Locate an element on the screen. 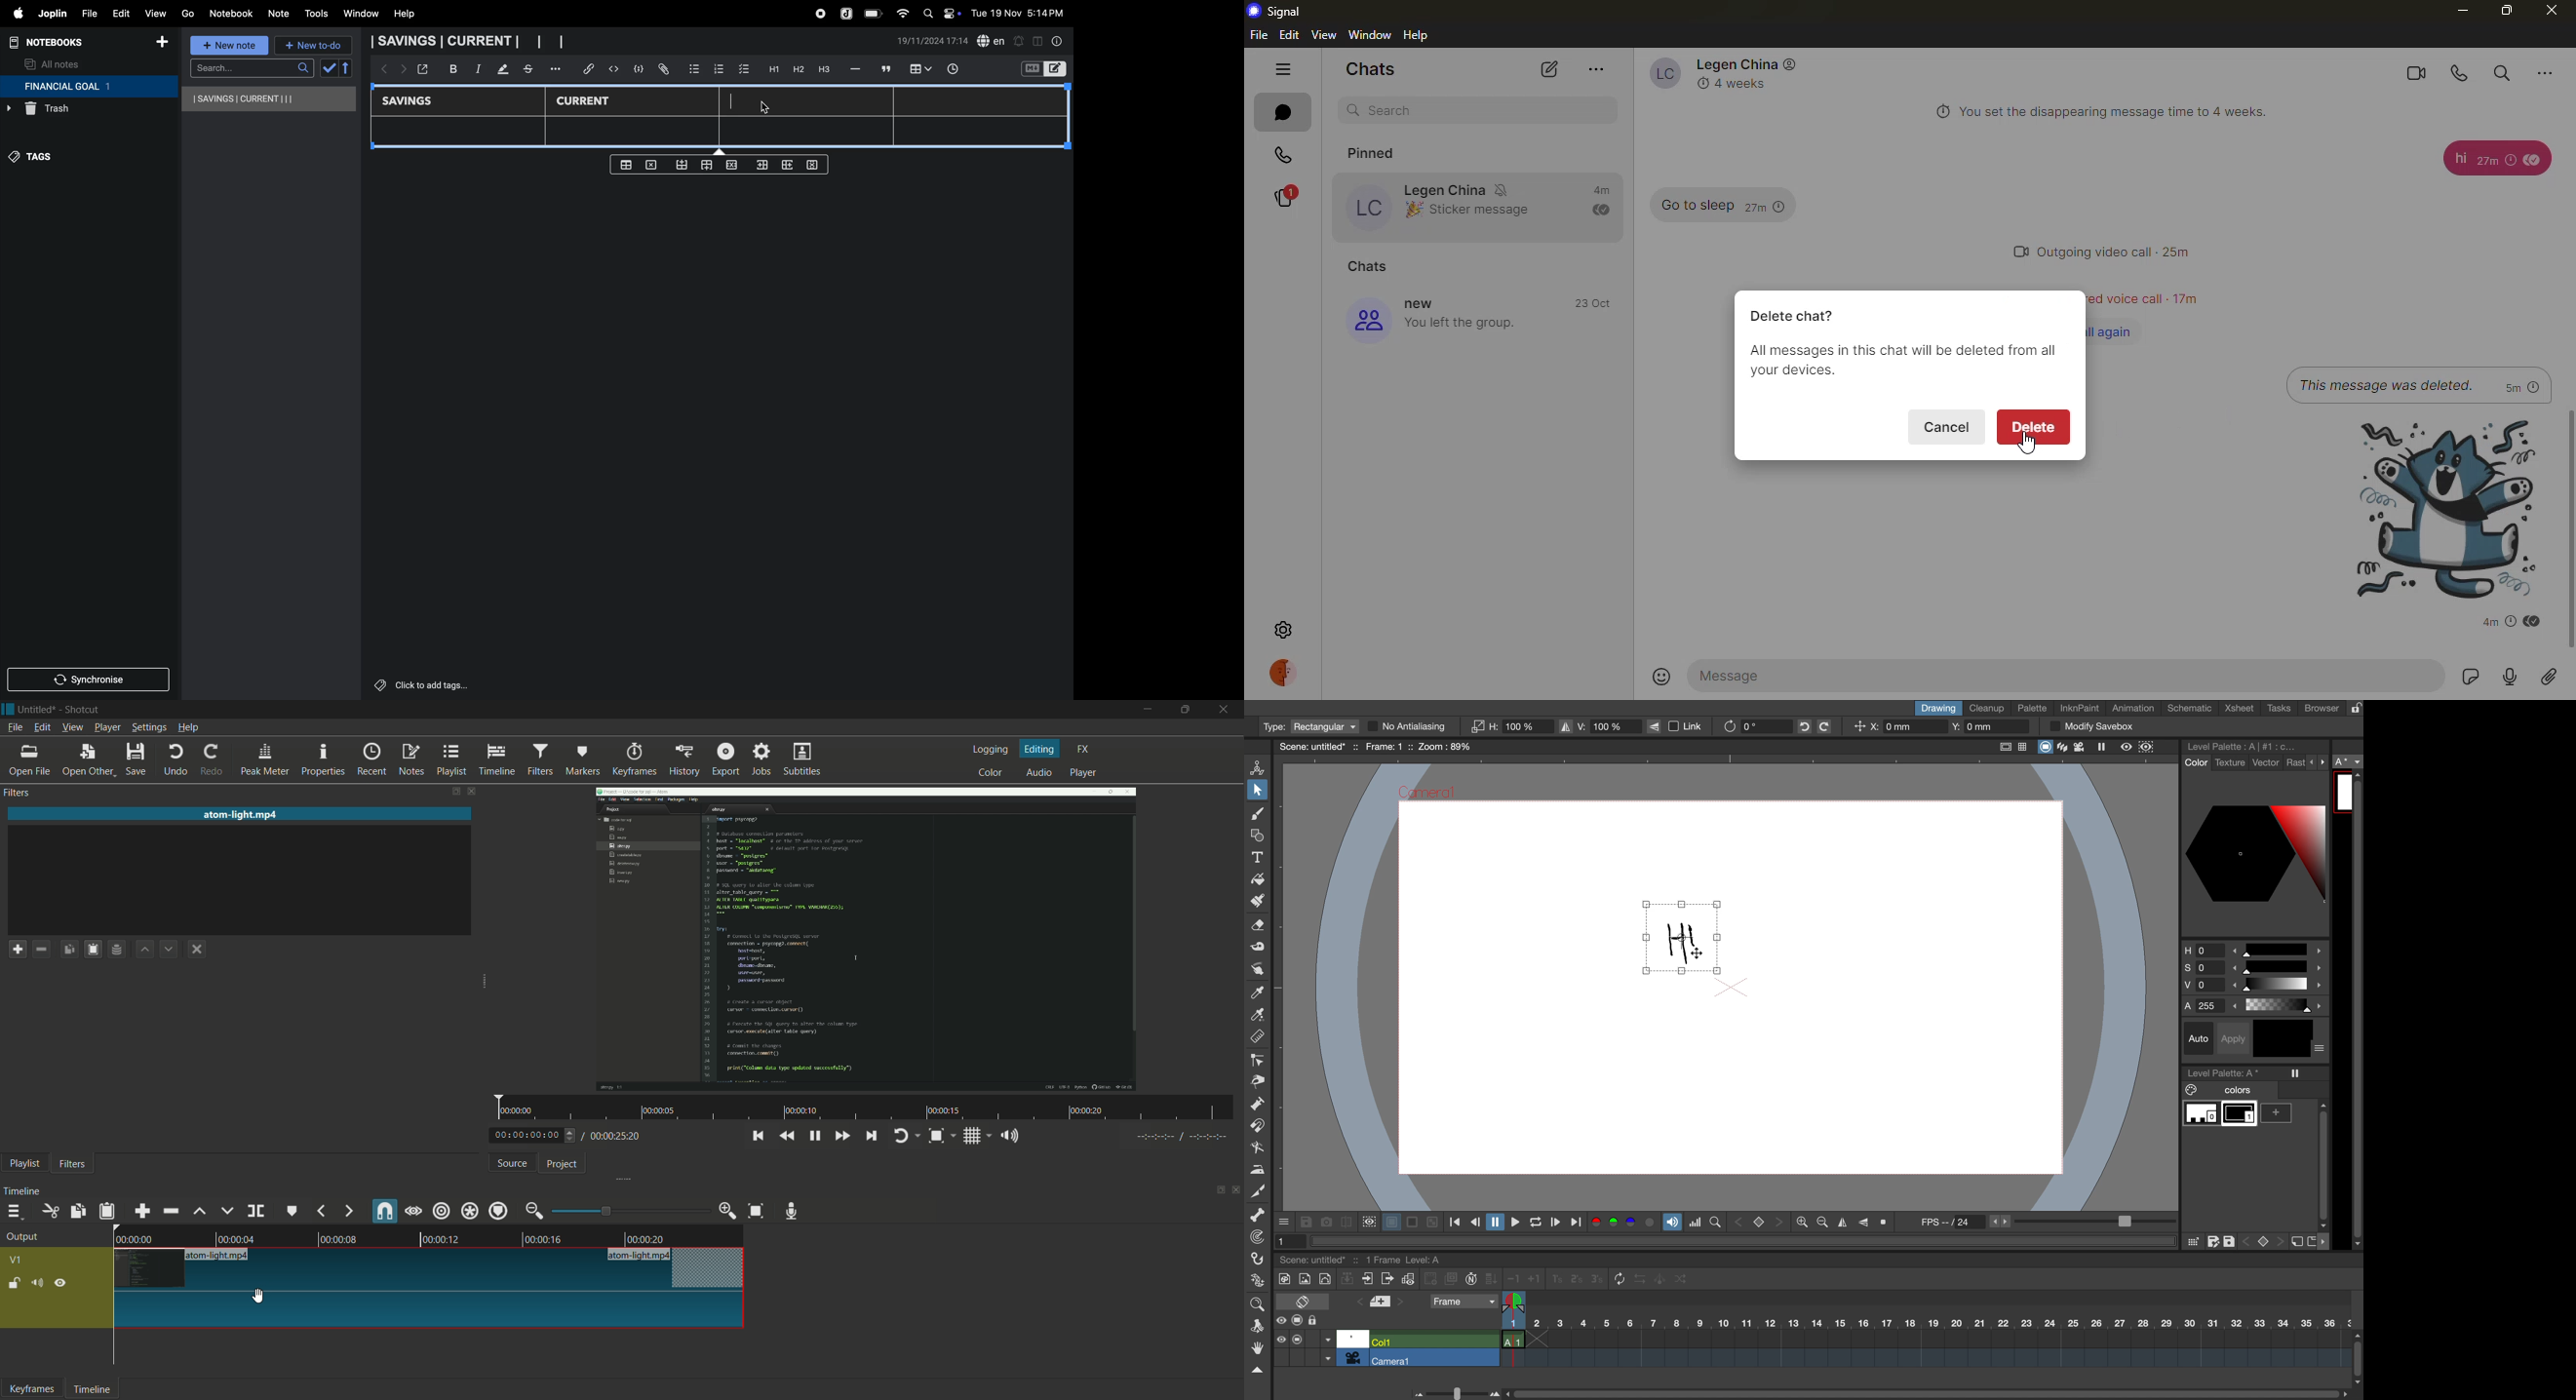  savings and current is located at coordinates (470, 41).